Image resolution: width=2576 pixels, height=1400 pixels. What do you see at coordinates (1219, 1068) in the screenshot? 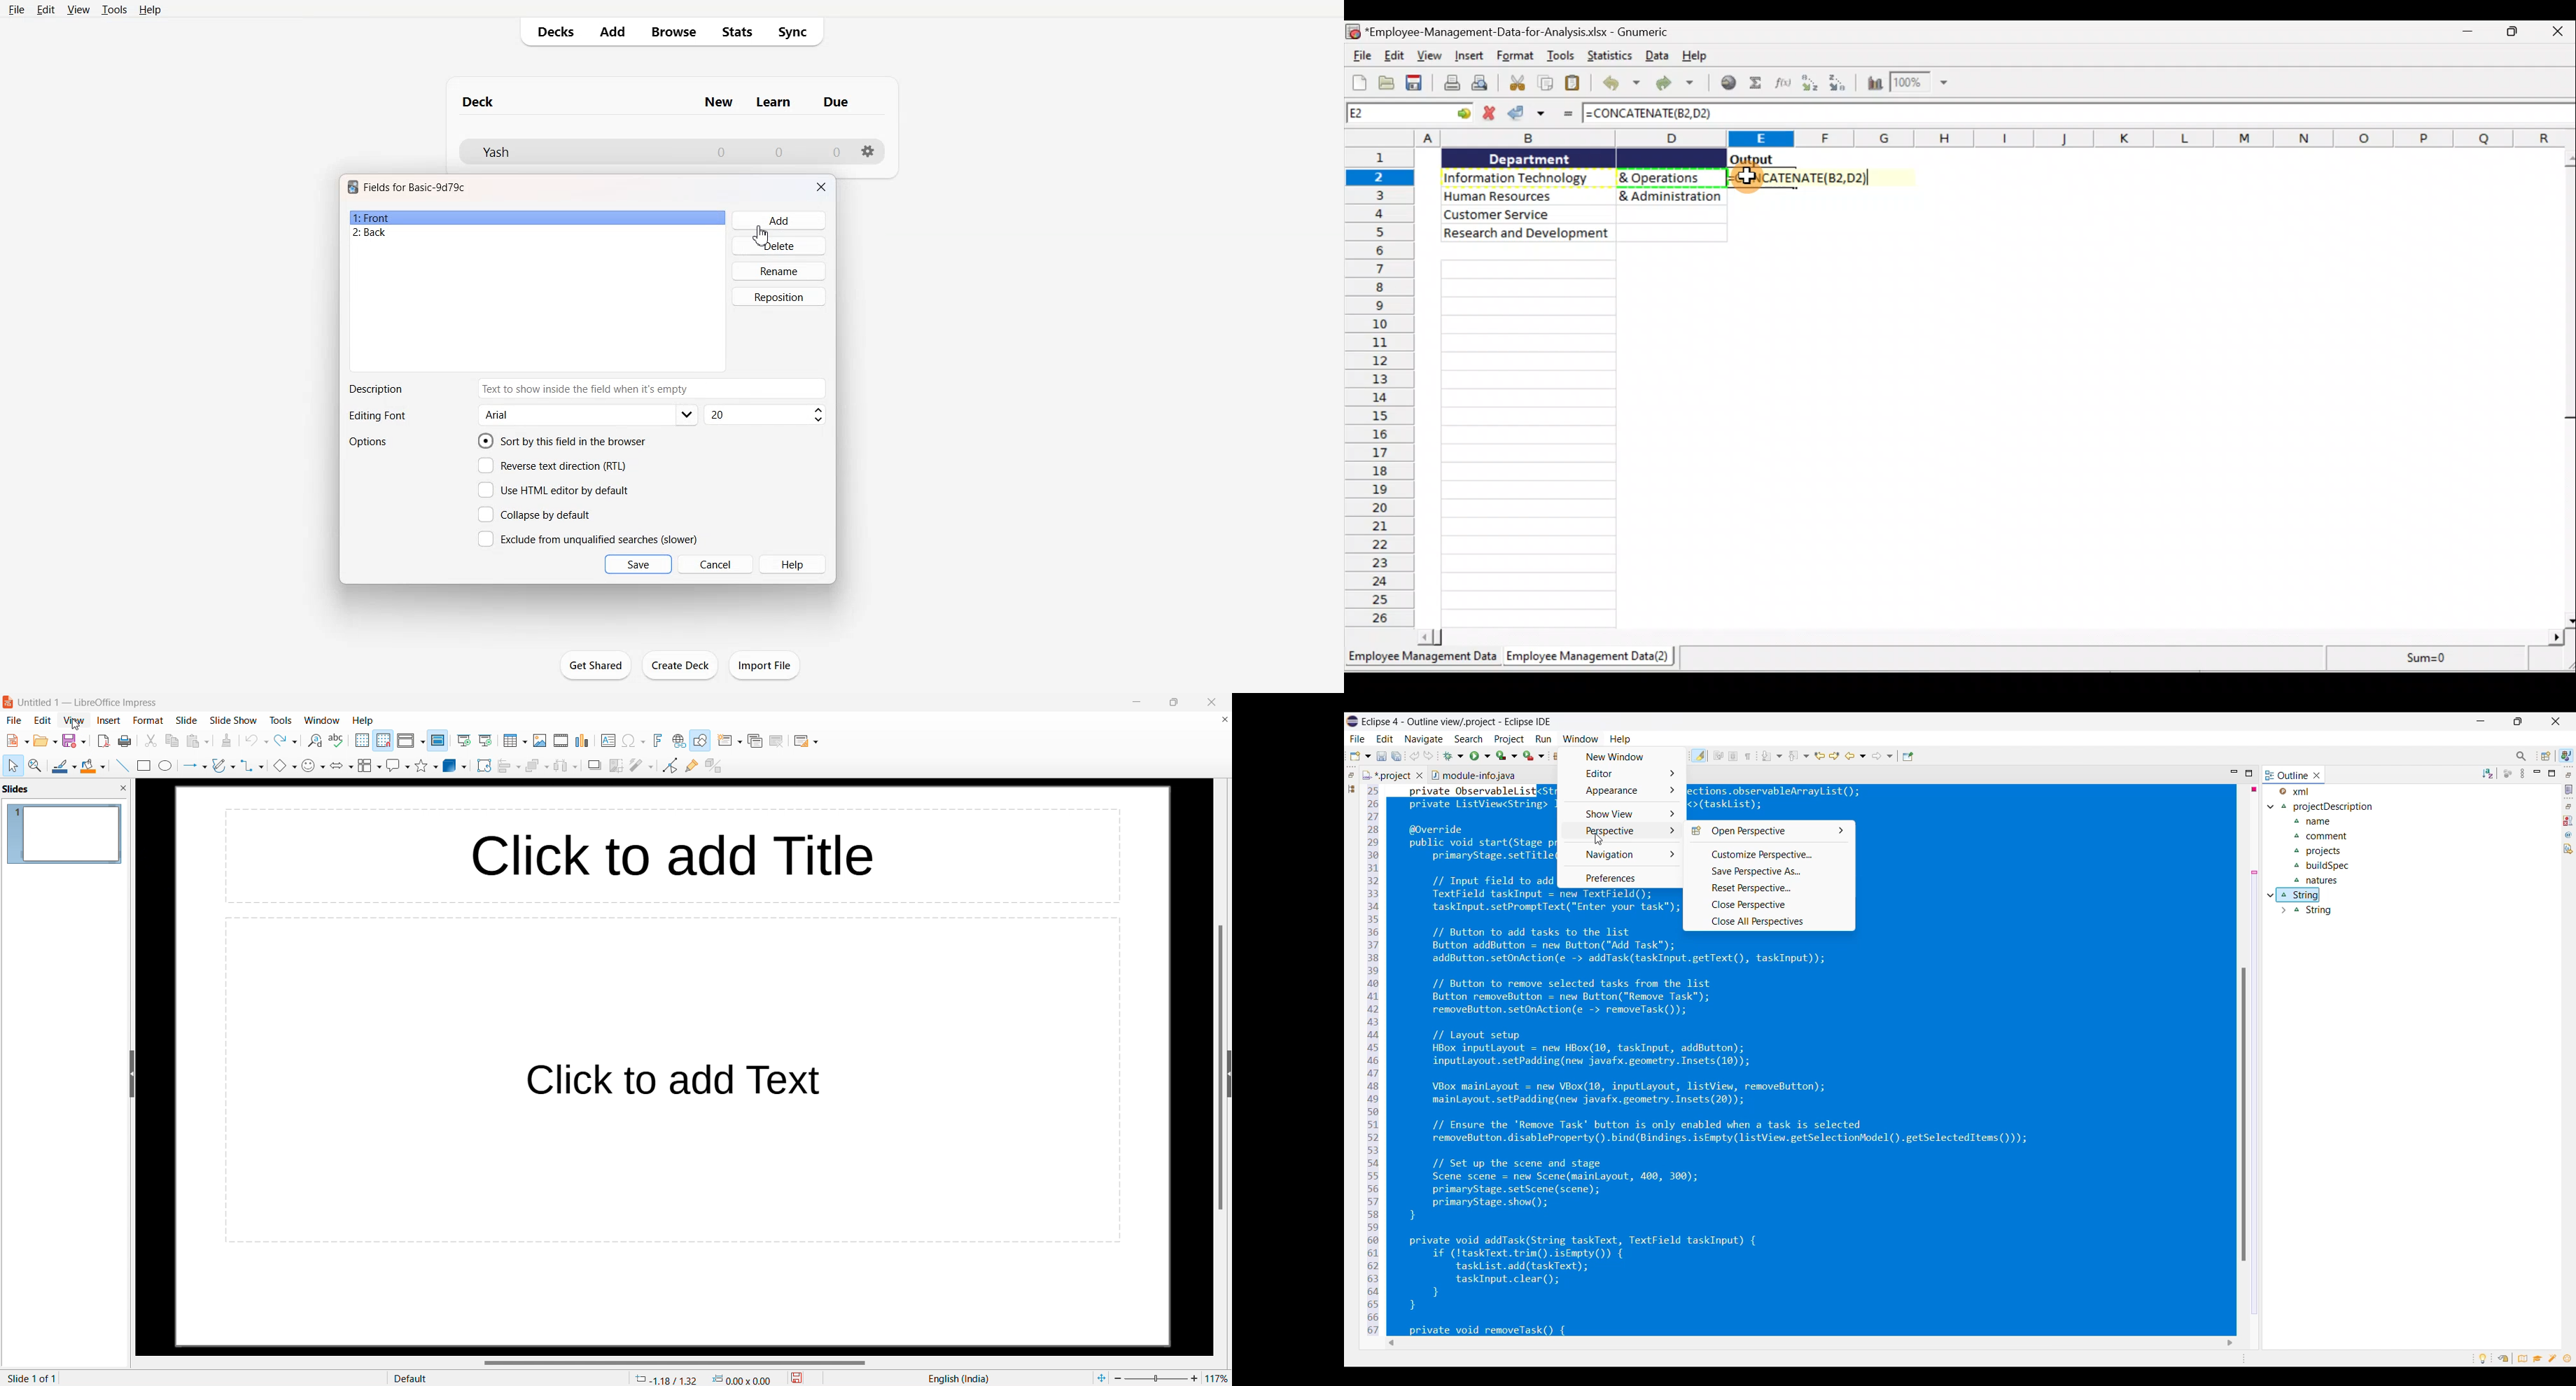
I see `vertical scrollbar` at bounding box center [1219, 1068].